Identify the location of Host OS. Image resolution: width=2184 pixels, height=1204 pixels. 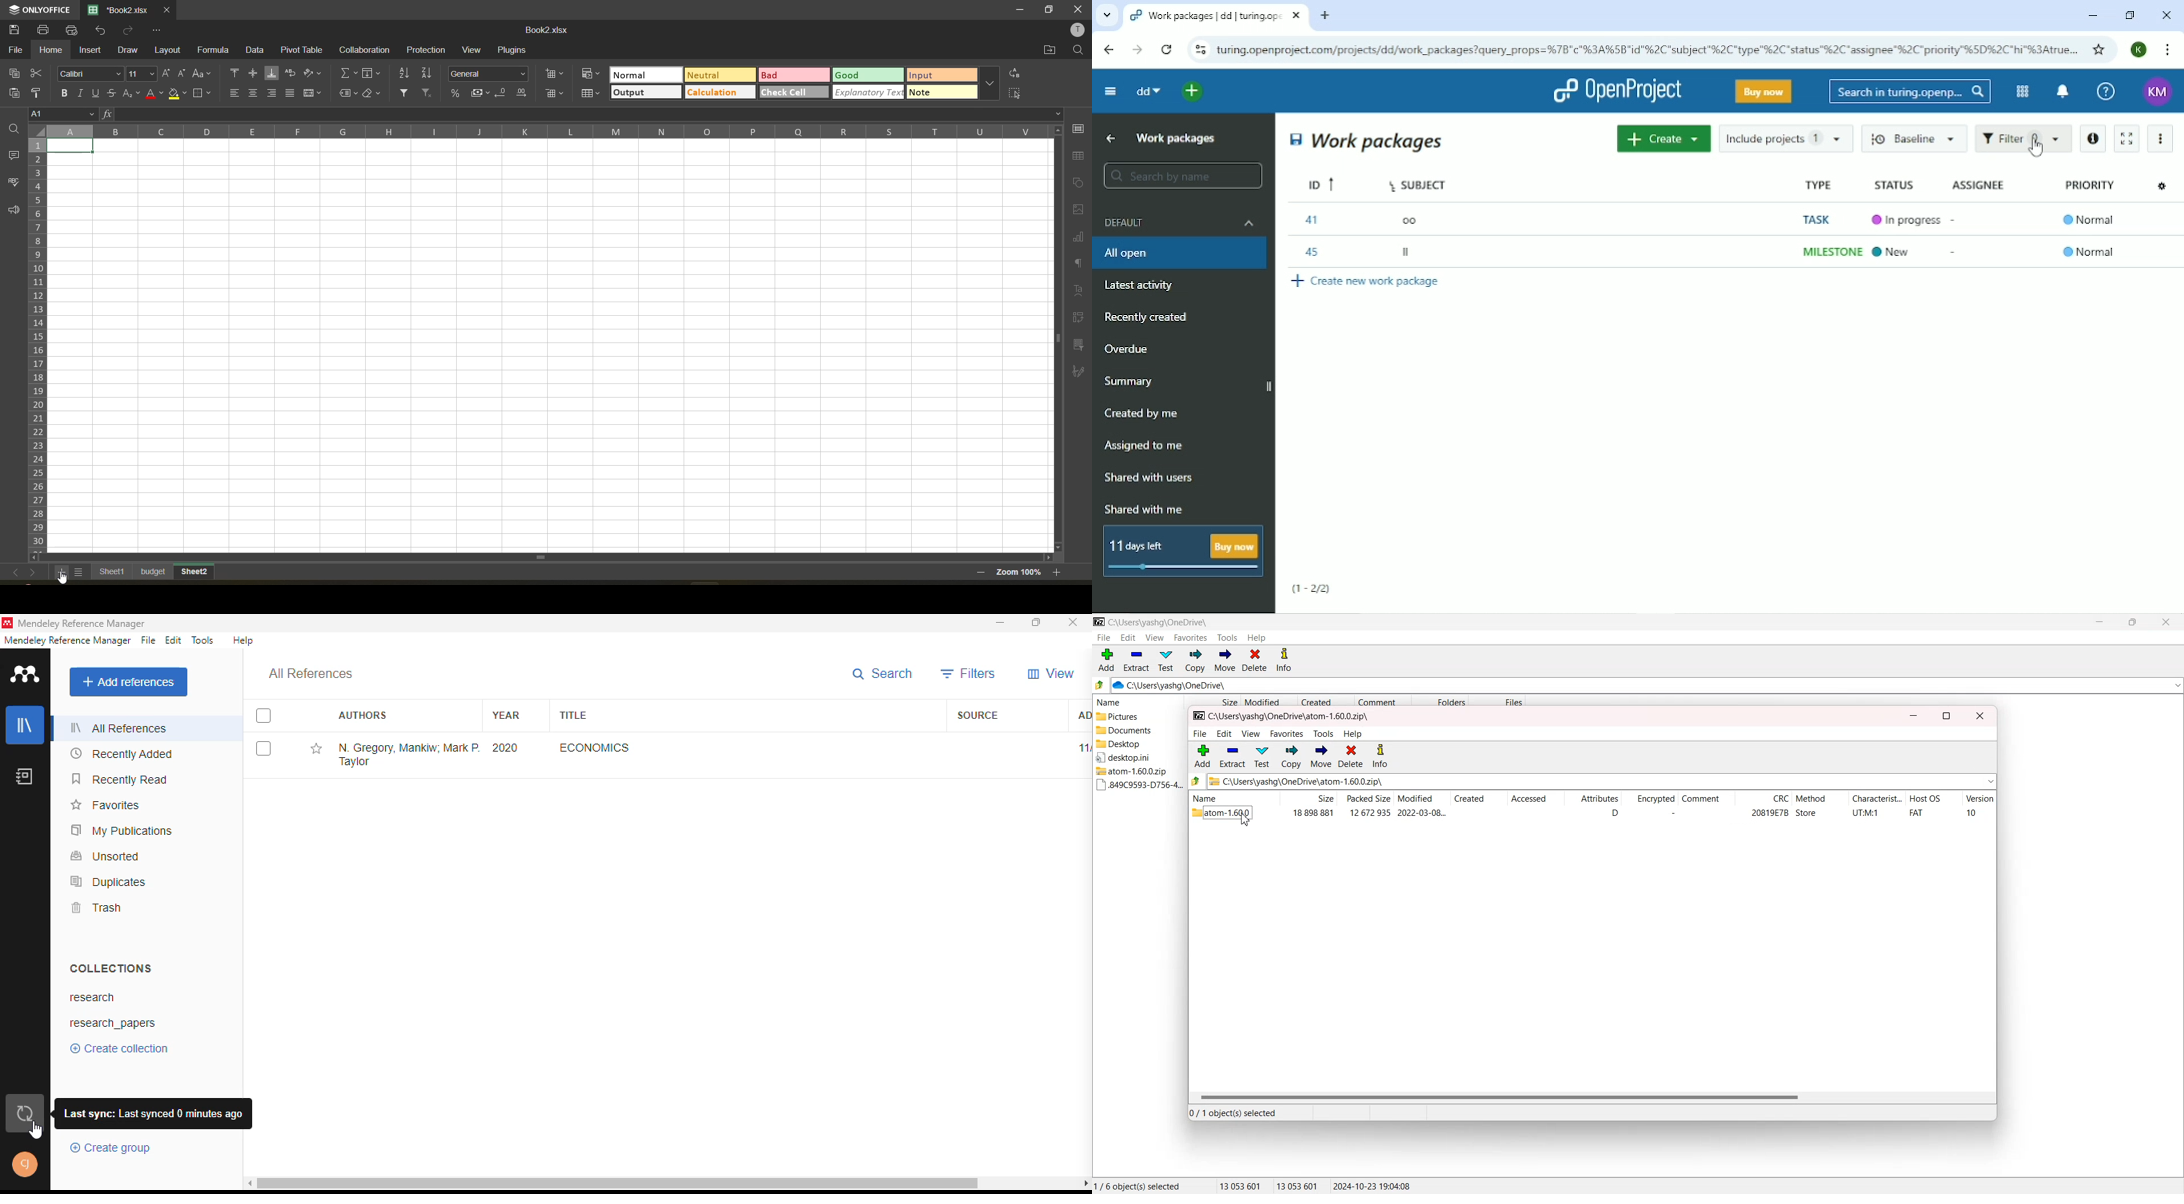
(1934, 799).